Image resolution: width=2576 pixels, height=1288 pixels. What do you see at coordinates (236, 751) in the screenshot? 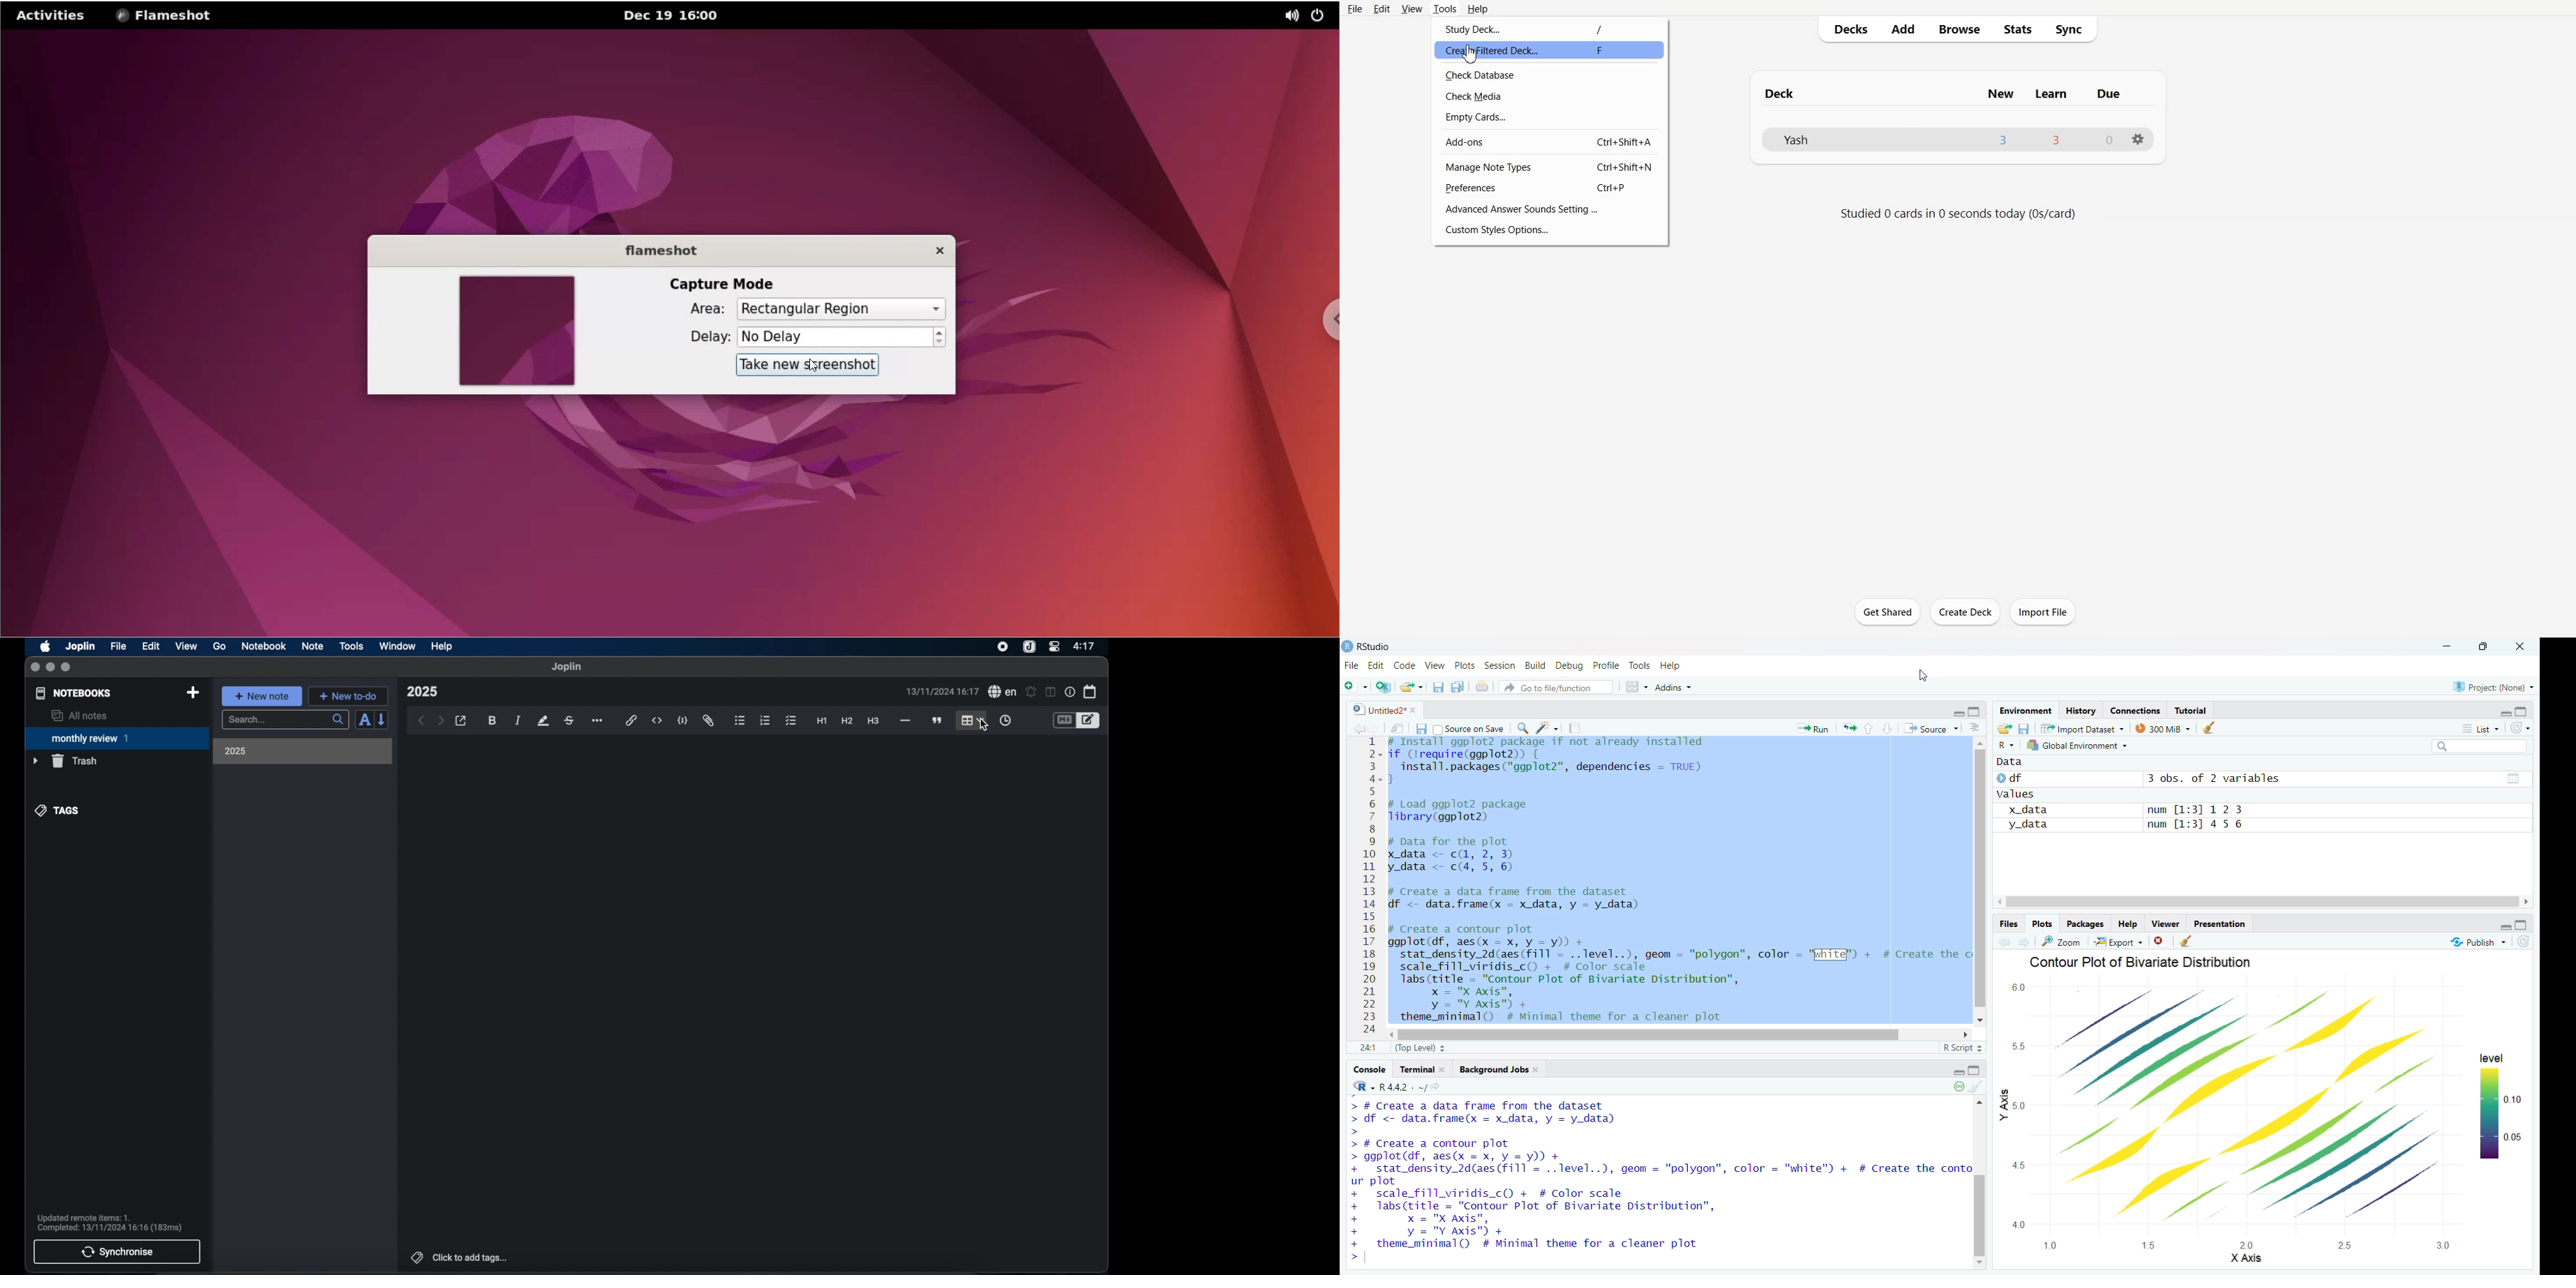
I see `2025` at bounding box center [236, 751].